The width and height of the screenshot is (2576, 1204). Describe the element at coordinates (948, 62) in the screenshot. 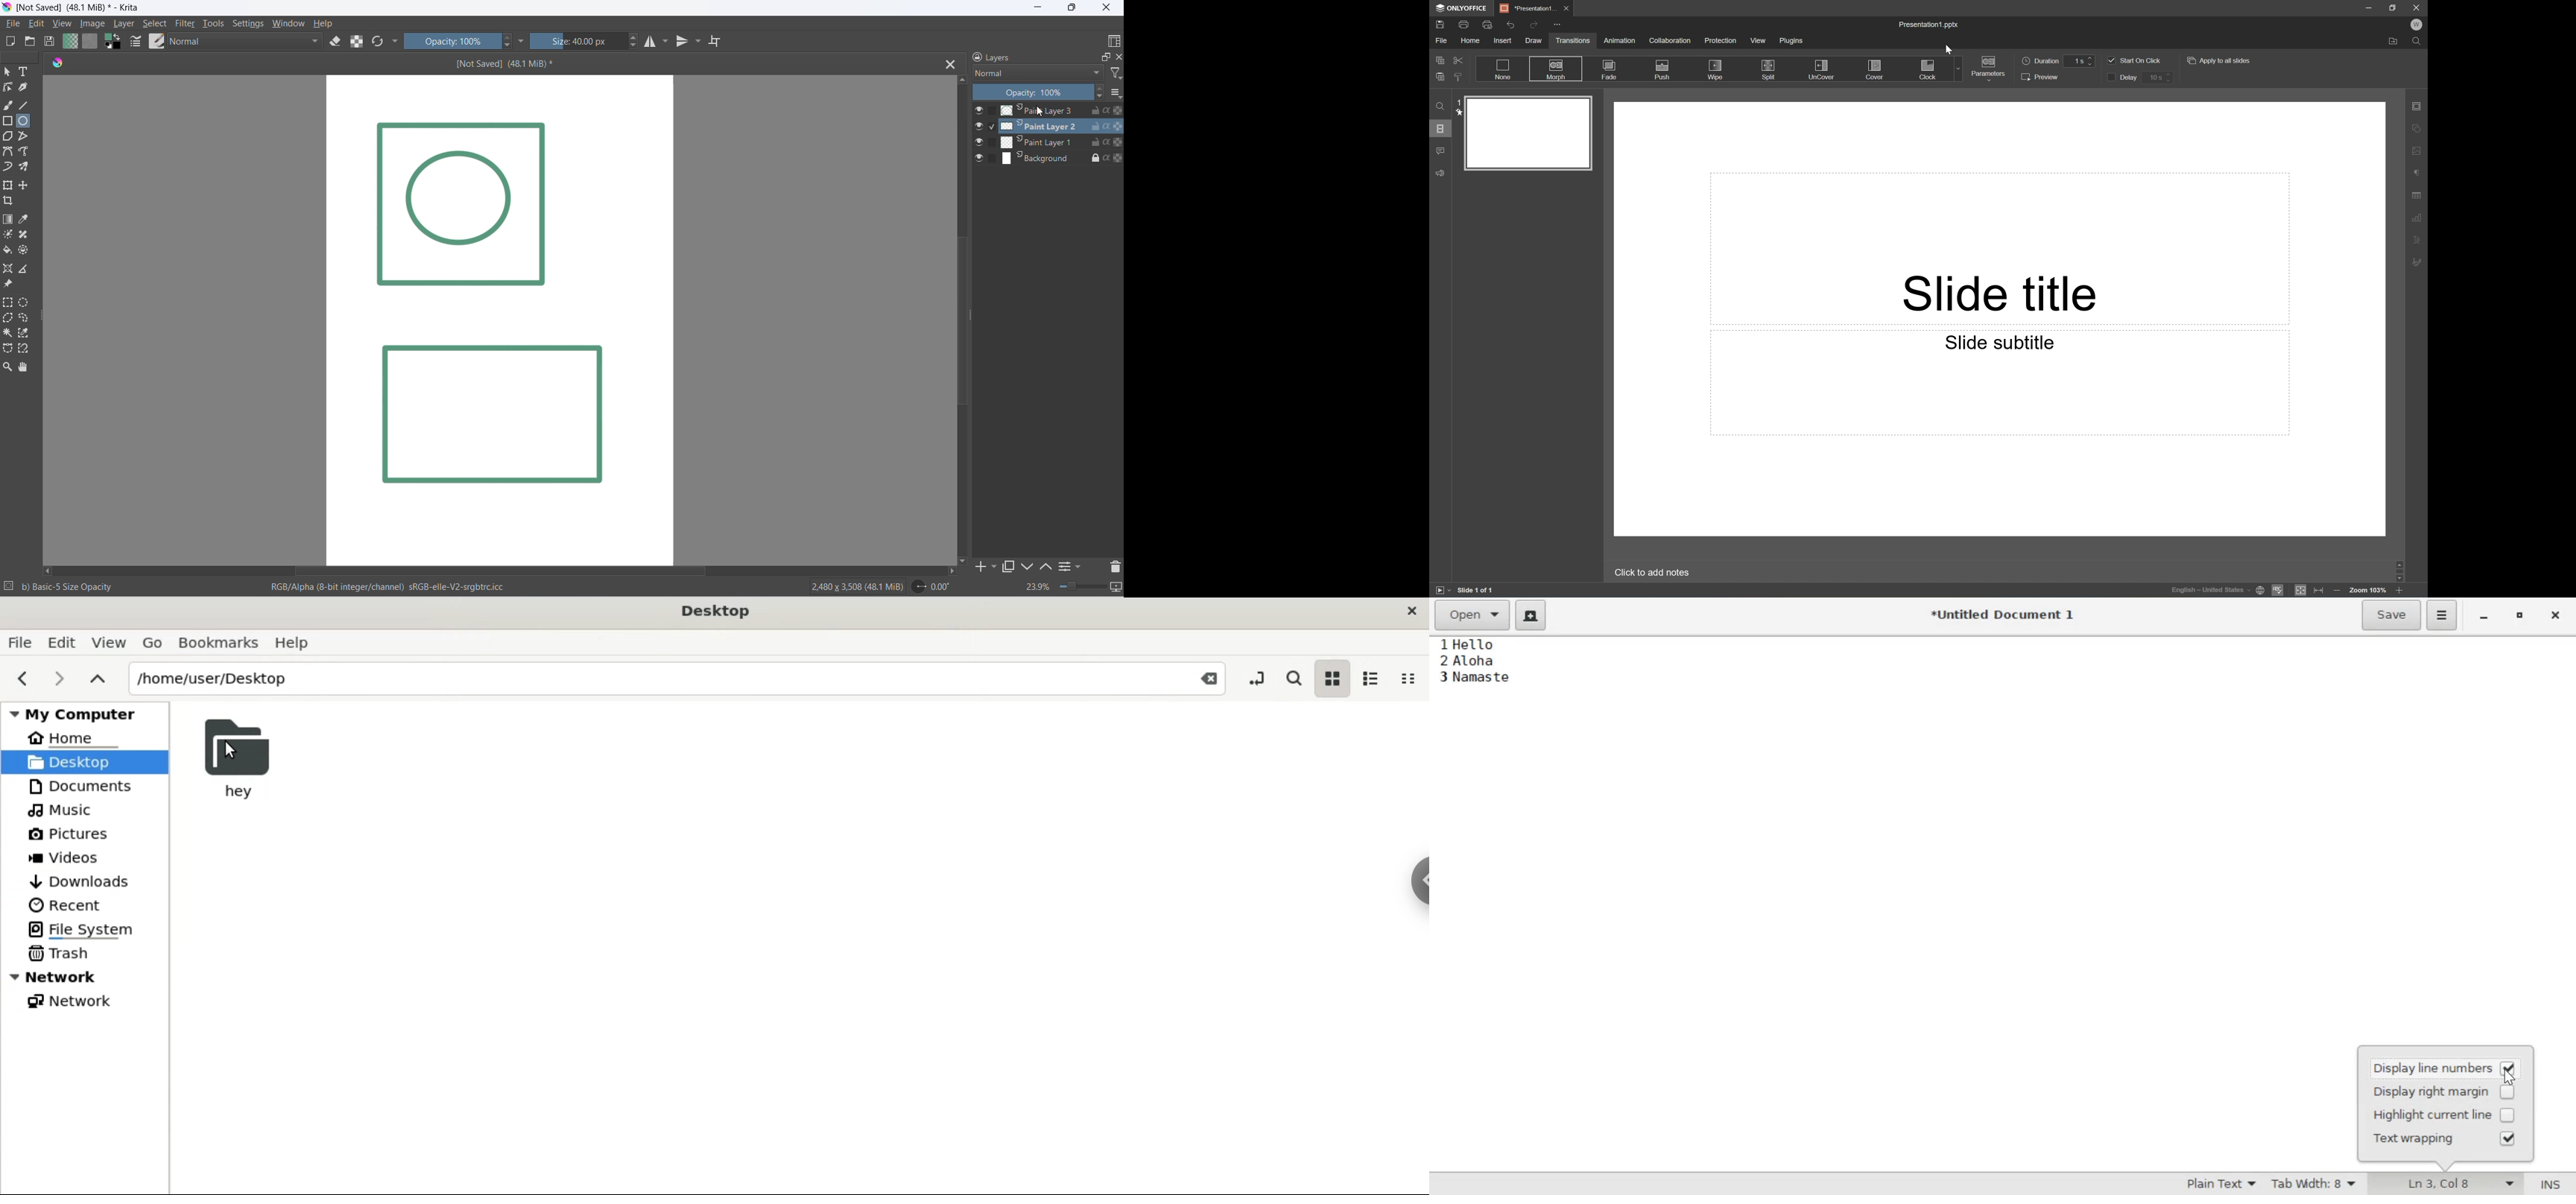

I see `close tab` at that location.